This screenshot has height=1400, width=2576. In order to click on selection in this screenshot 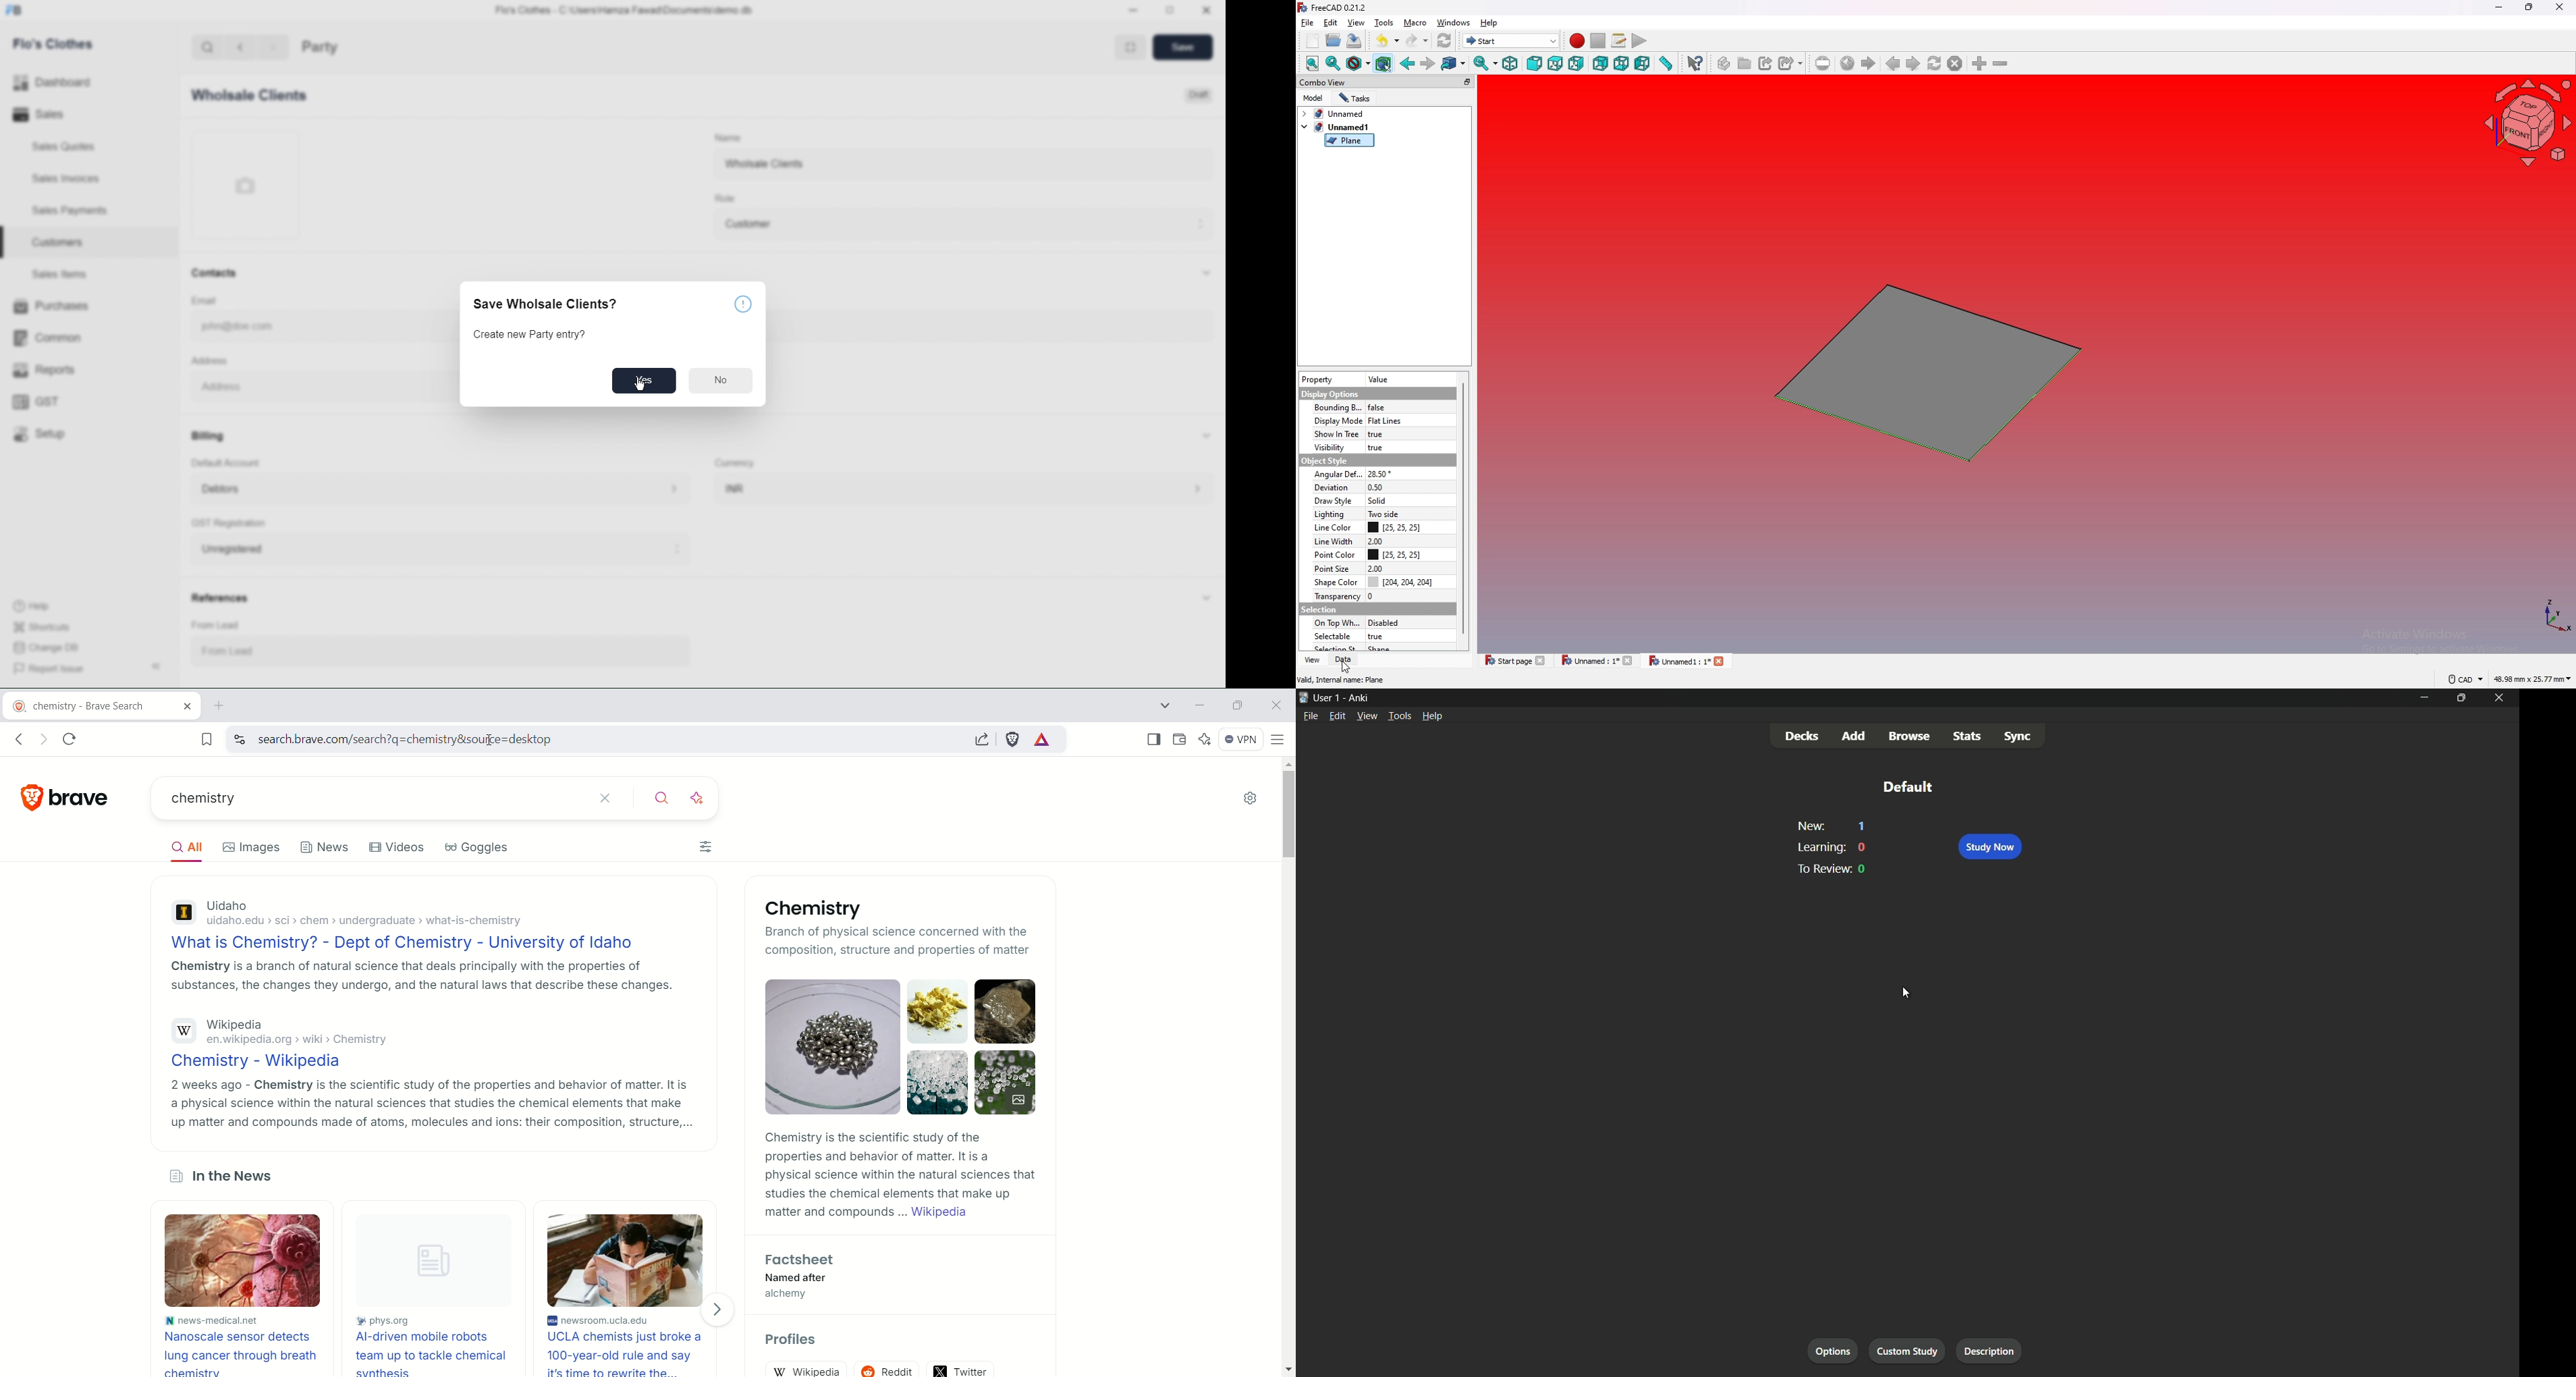, I will do `click(1320, 609)`.